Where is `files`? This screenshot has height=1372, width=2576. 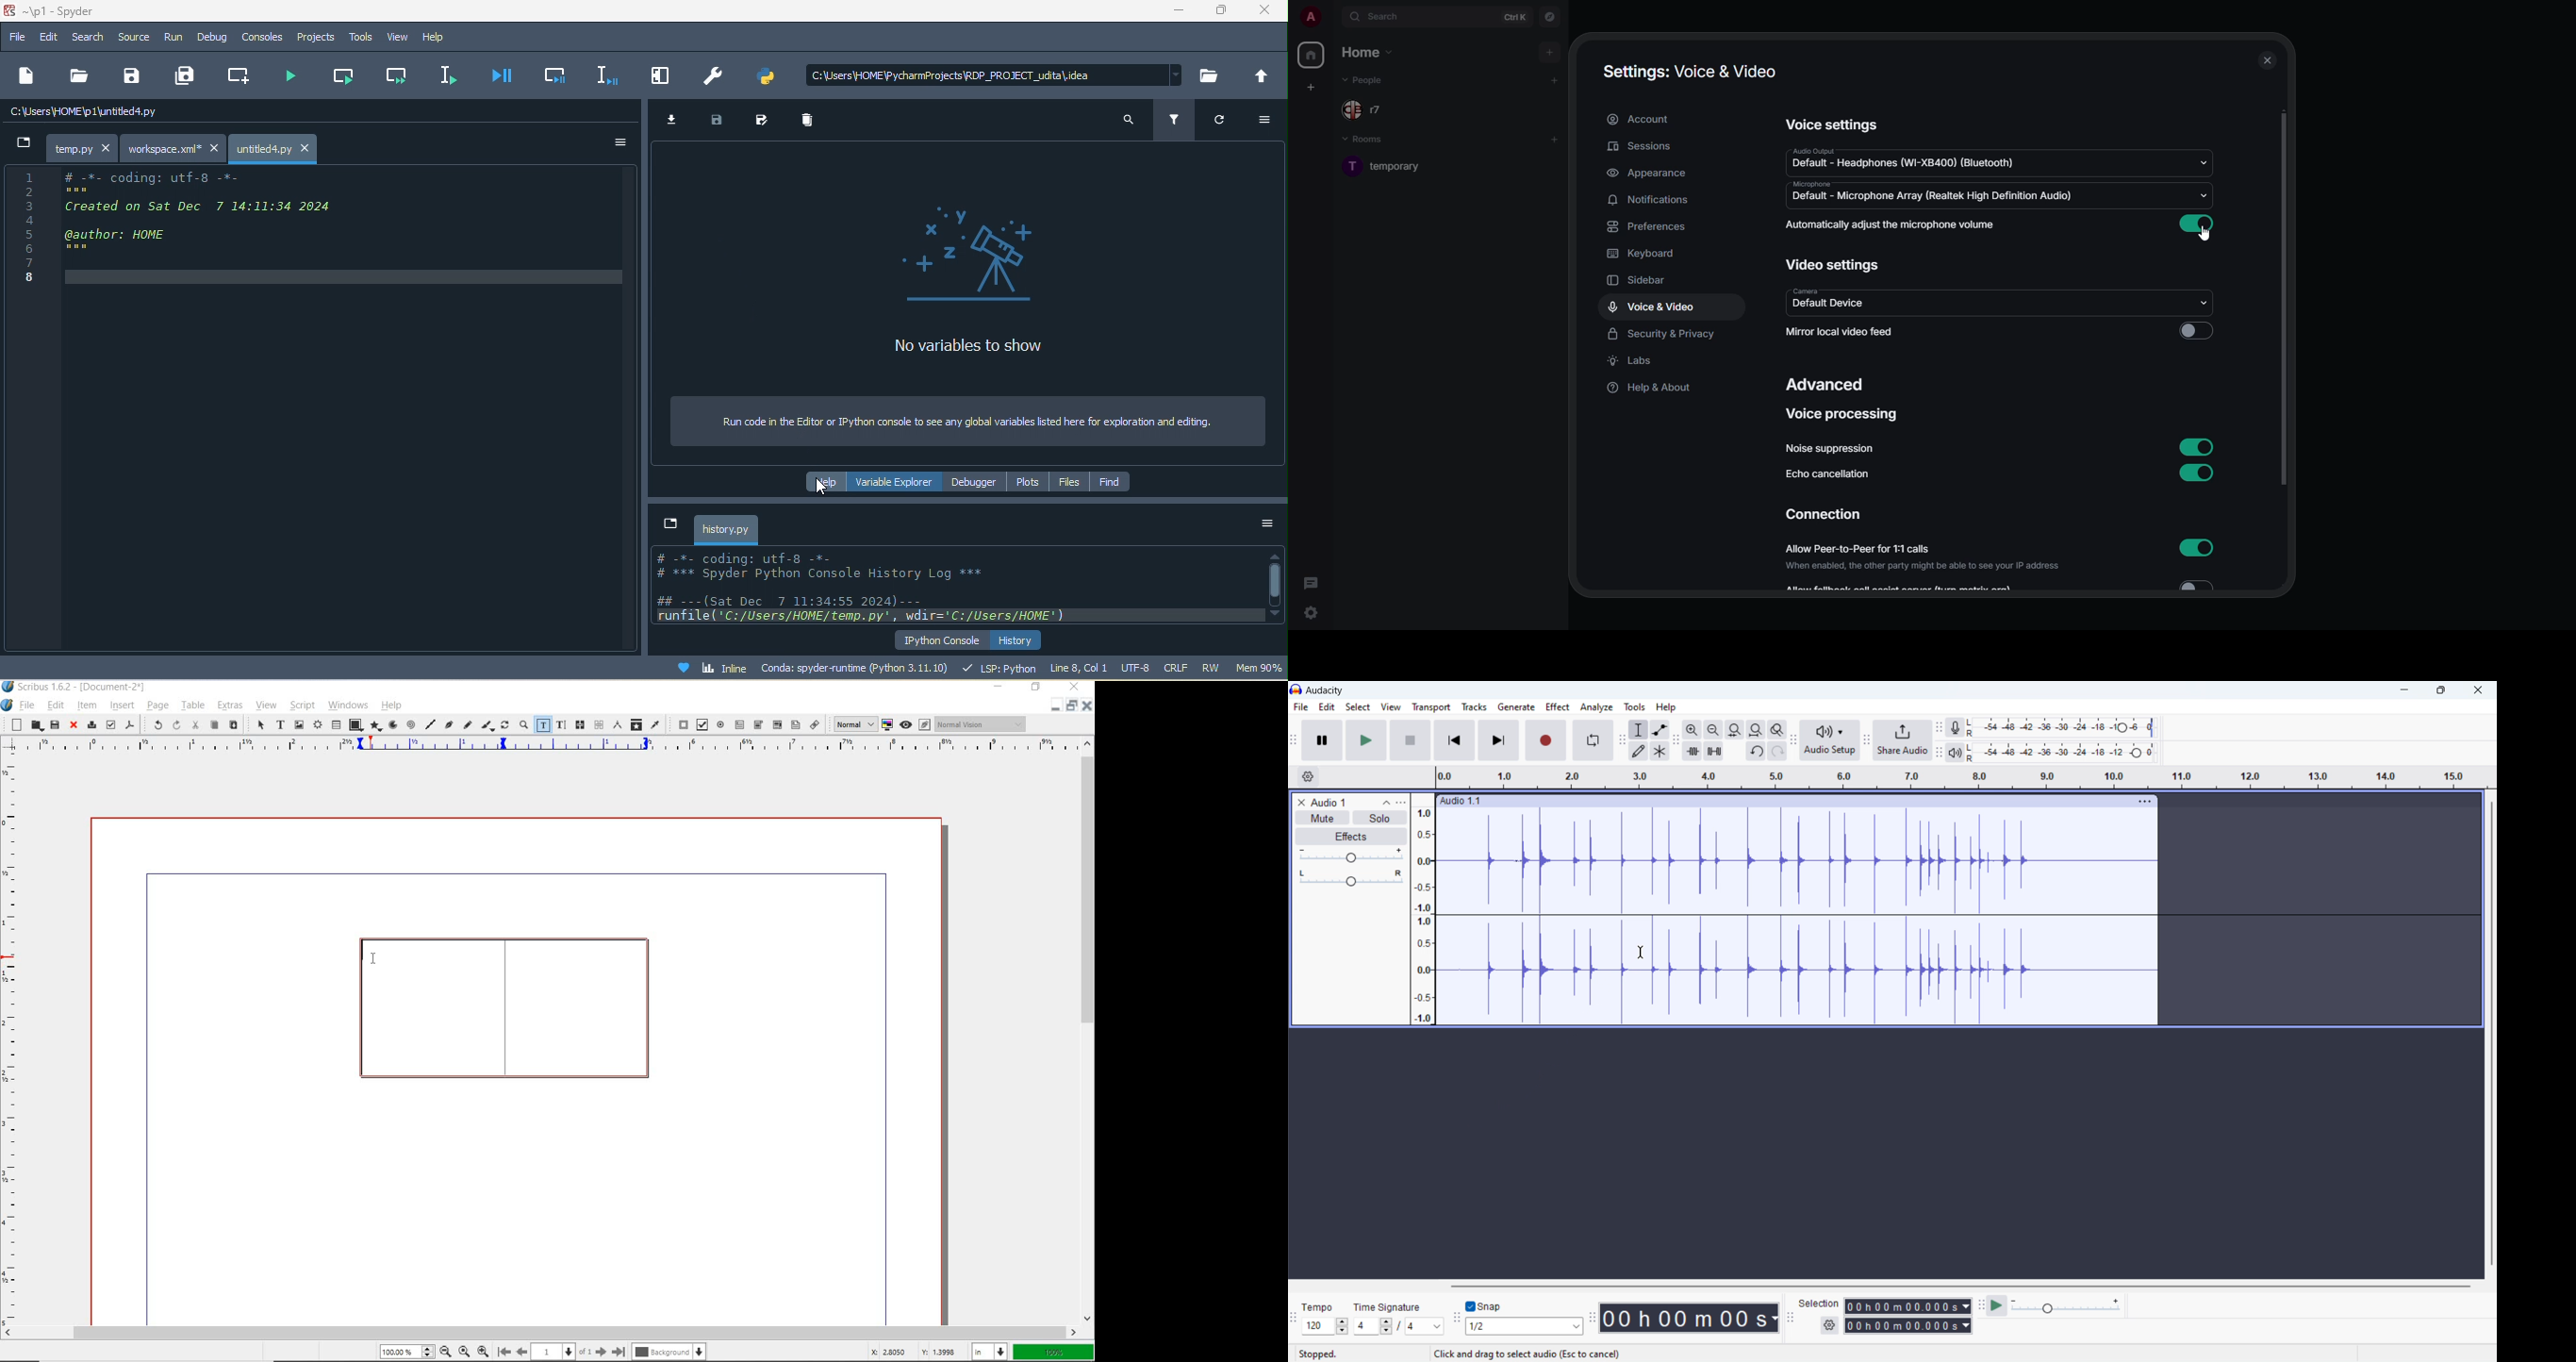
files is located at coordinates (1068, 483).